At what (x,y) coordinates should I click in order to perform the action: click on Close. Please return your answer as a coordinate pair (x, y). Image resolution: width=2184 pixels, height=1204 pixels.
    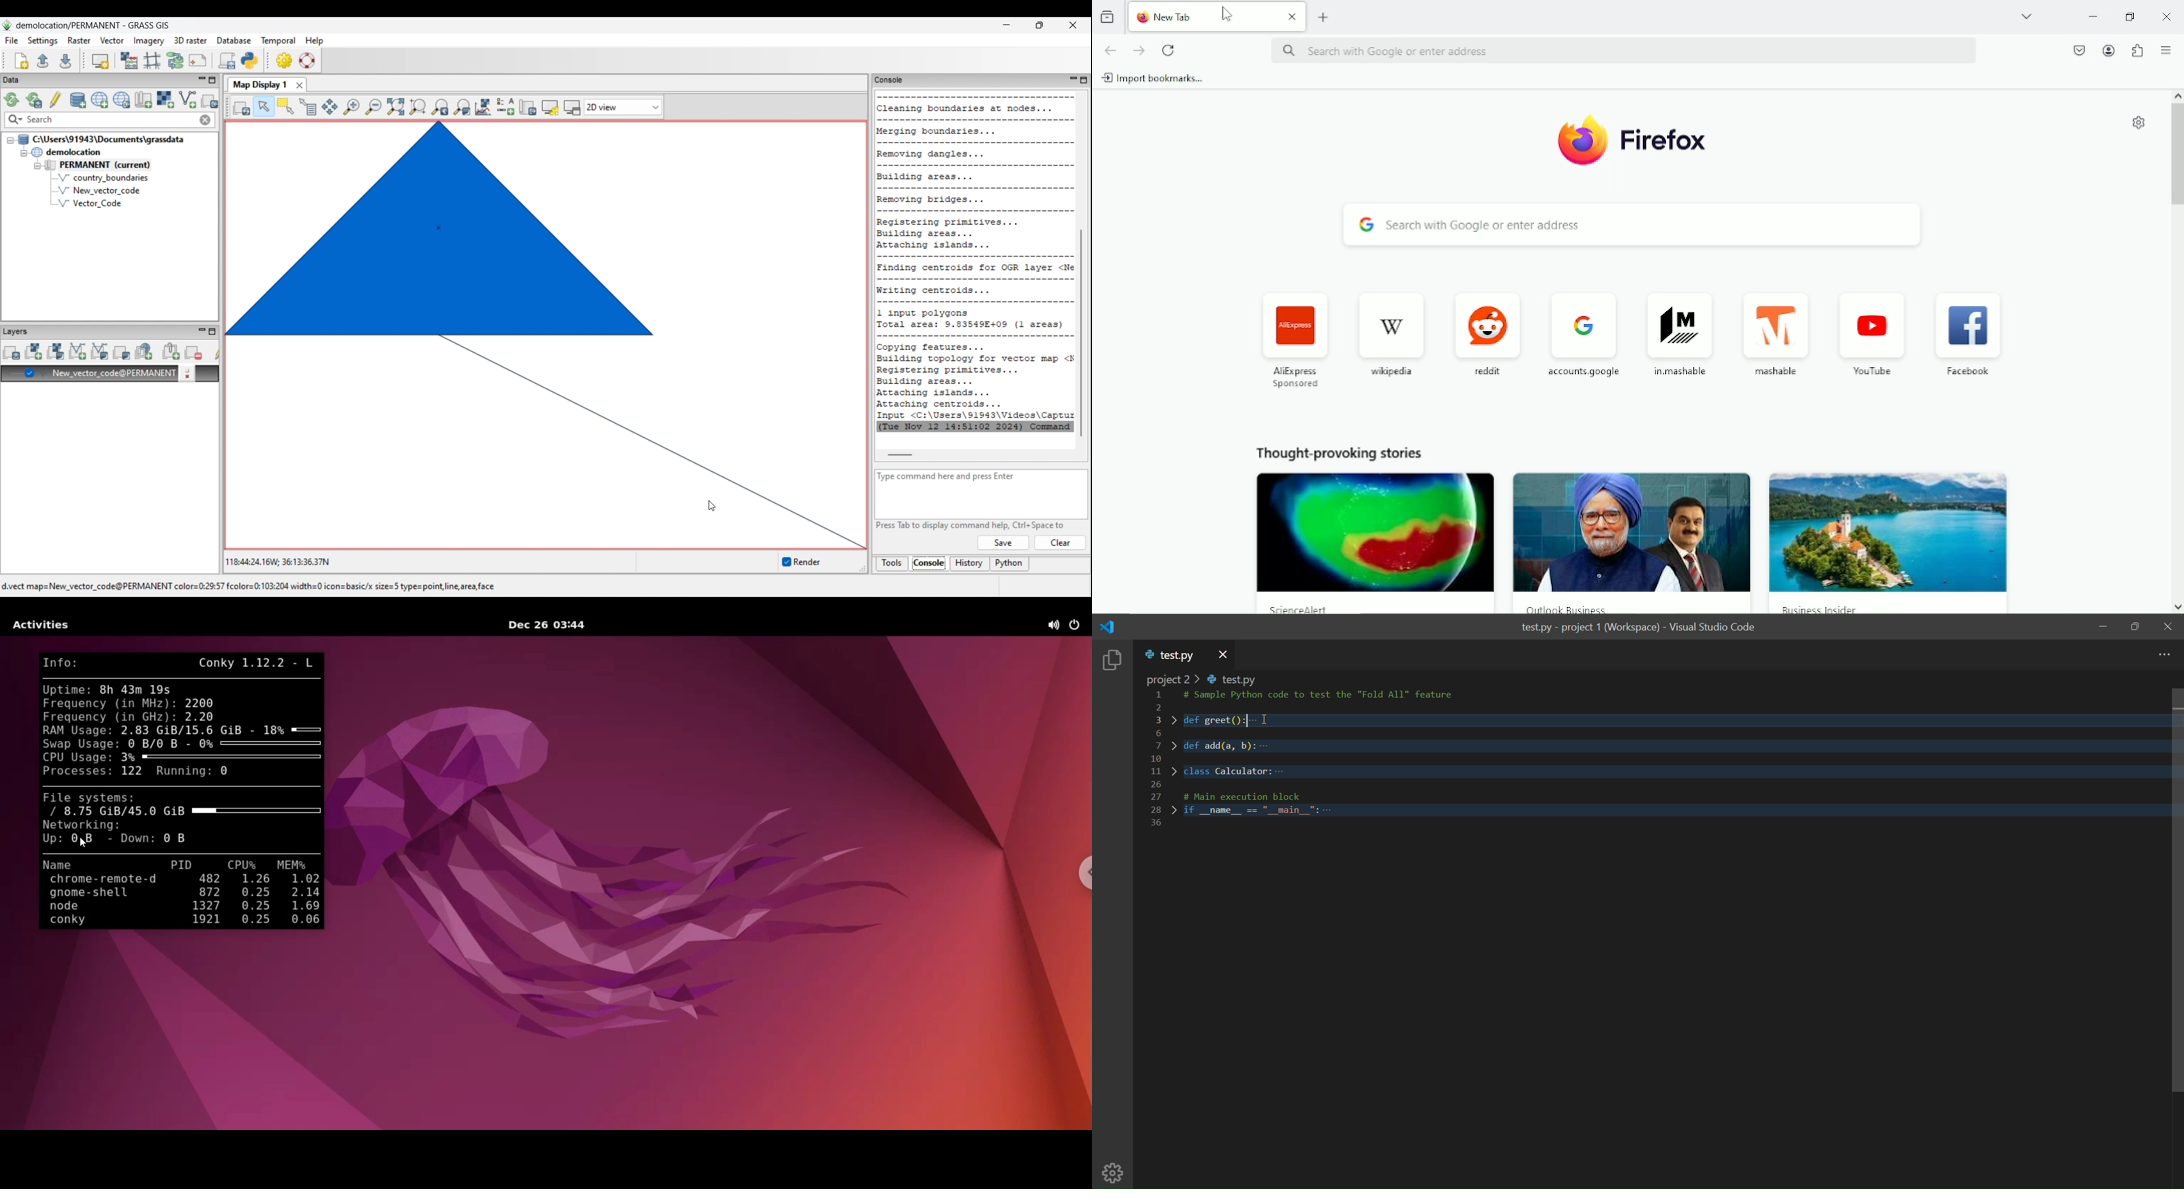
    Looking at the image, I should click on (2161, 18).